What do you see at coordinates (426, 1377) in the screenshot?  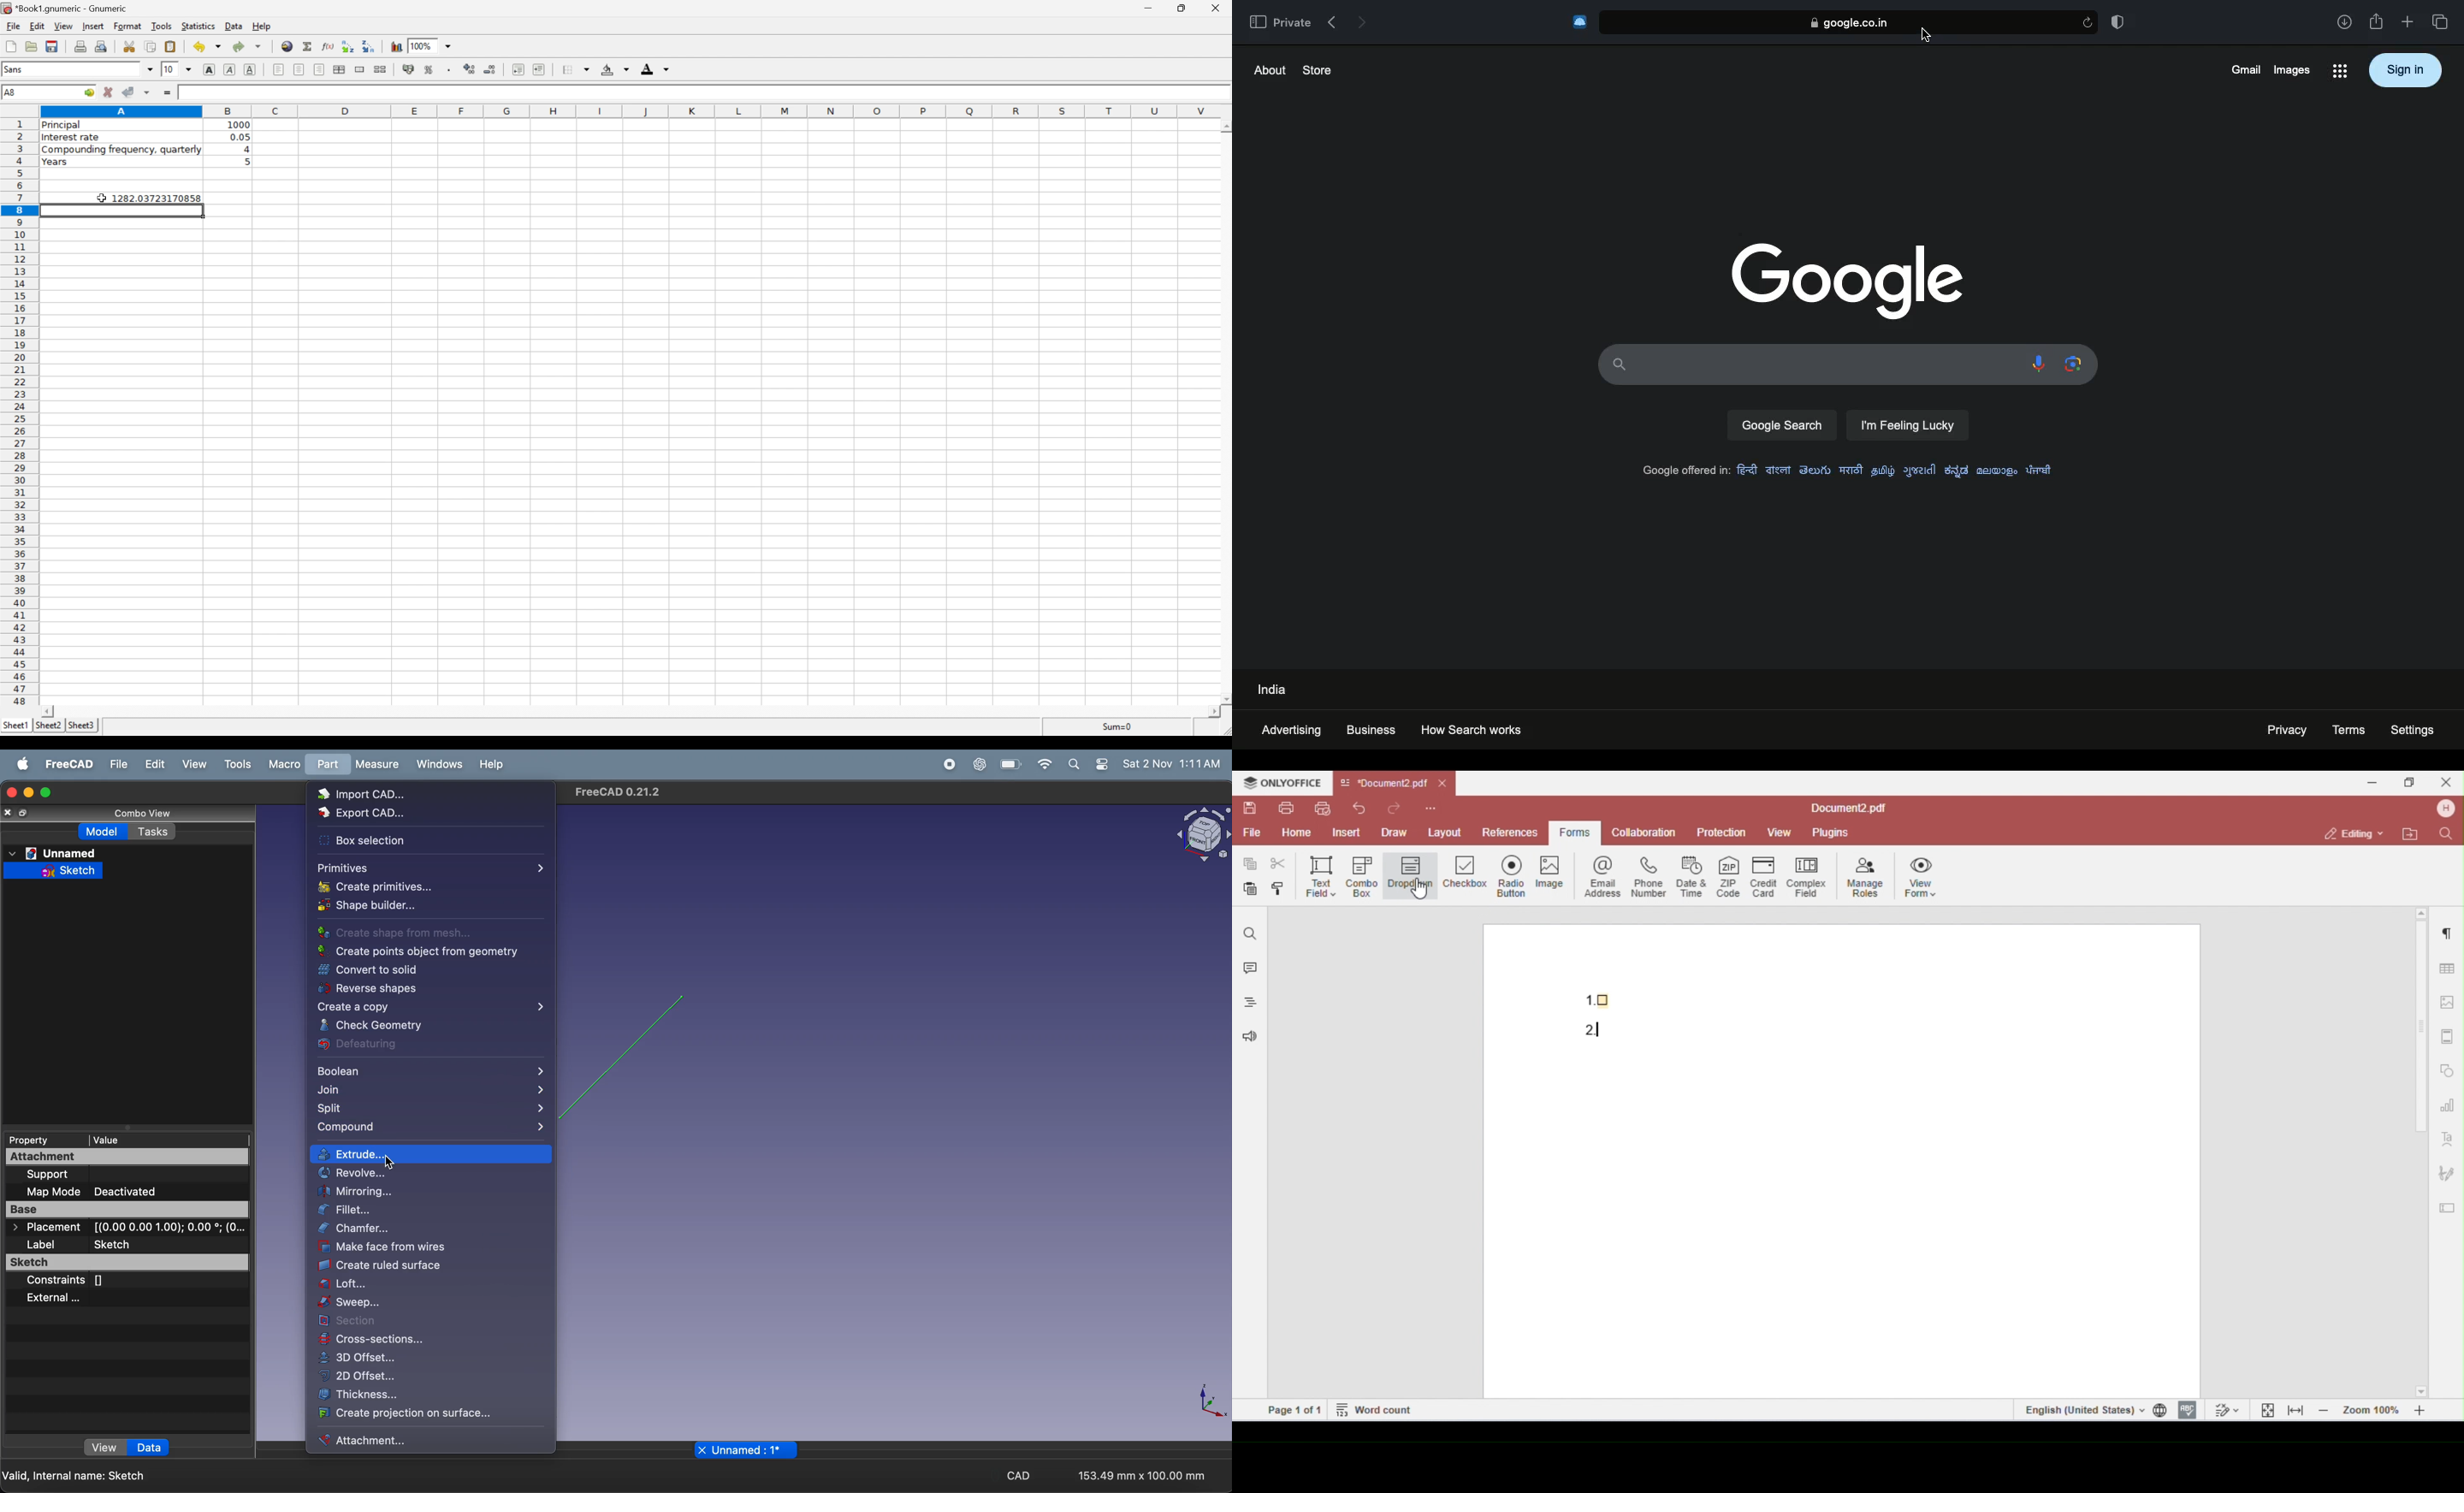 I see `2D offset...` at bounding box center [426, 1377].